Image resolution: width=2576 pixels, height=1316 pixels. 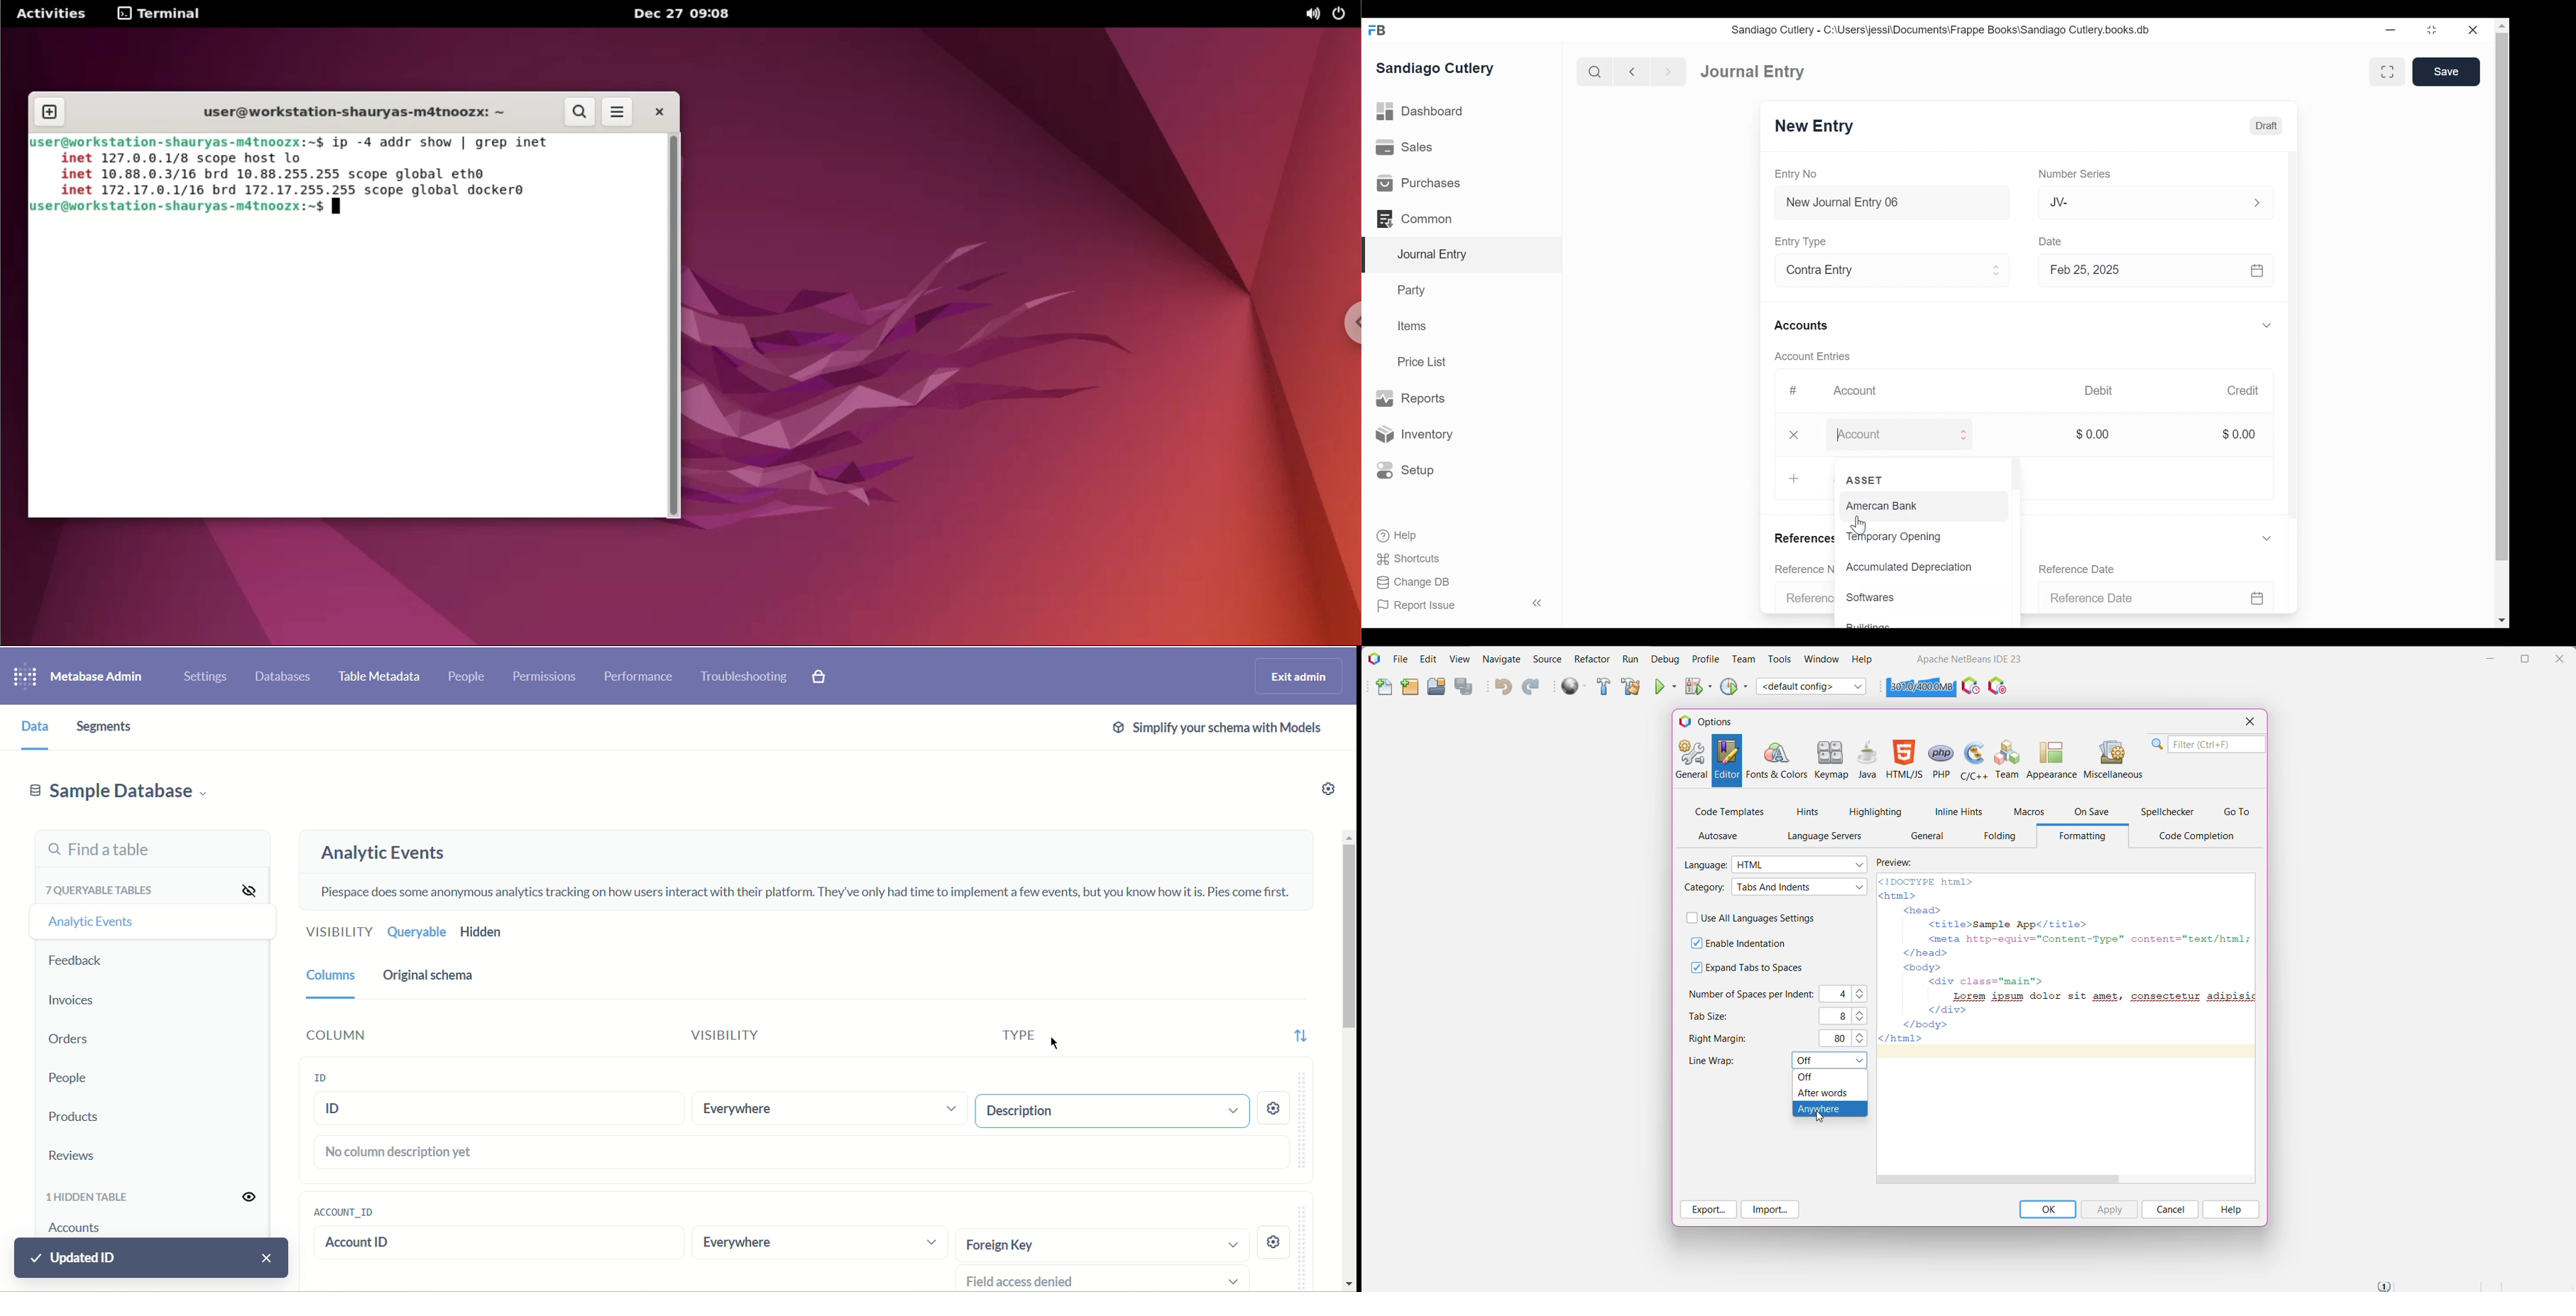 I want to click on Scroll up, so click(x=2501, y=25).